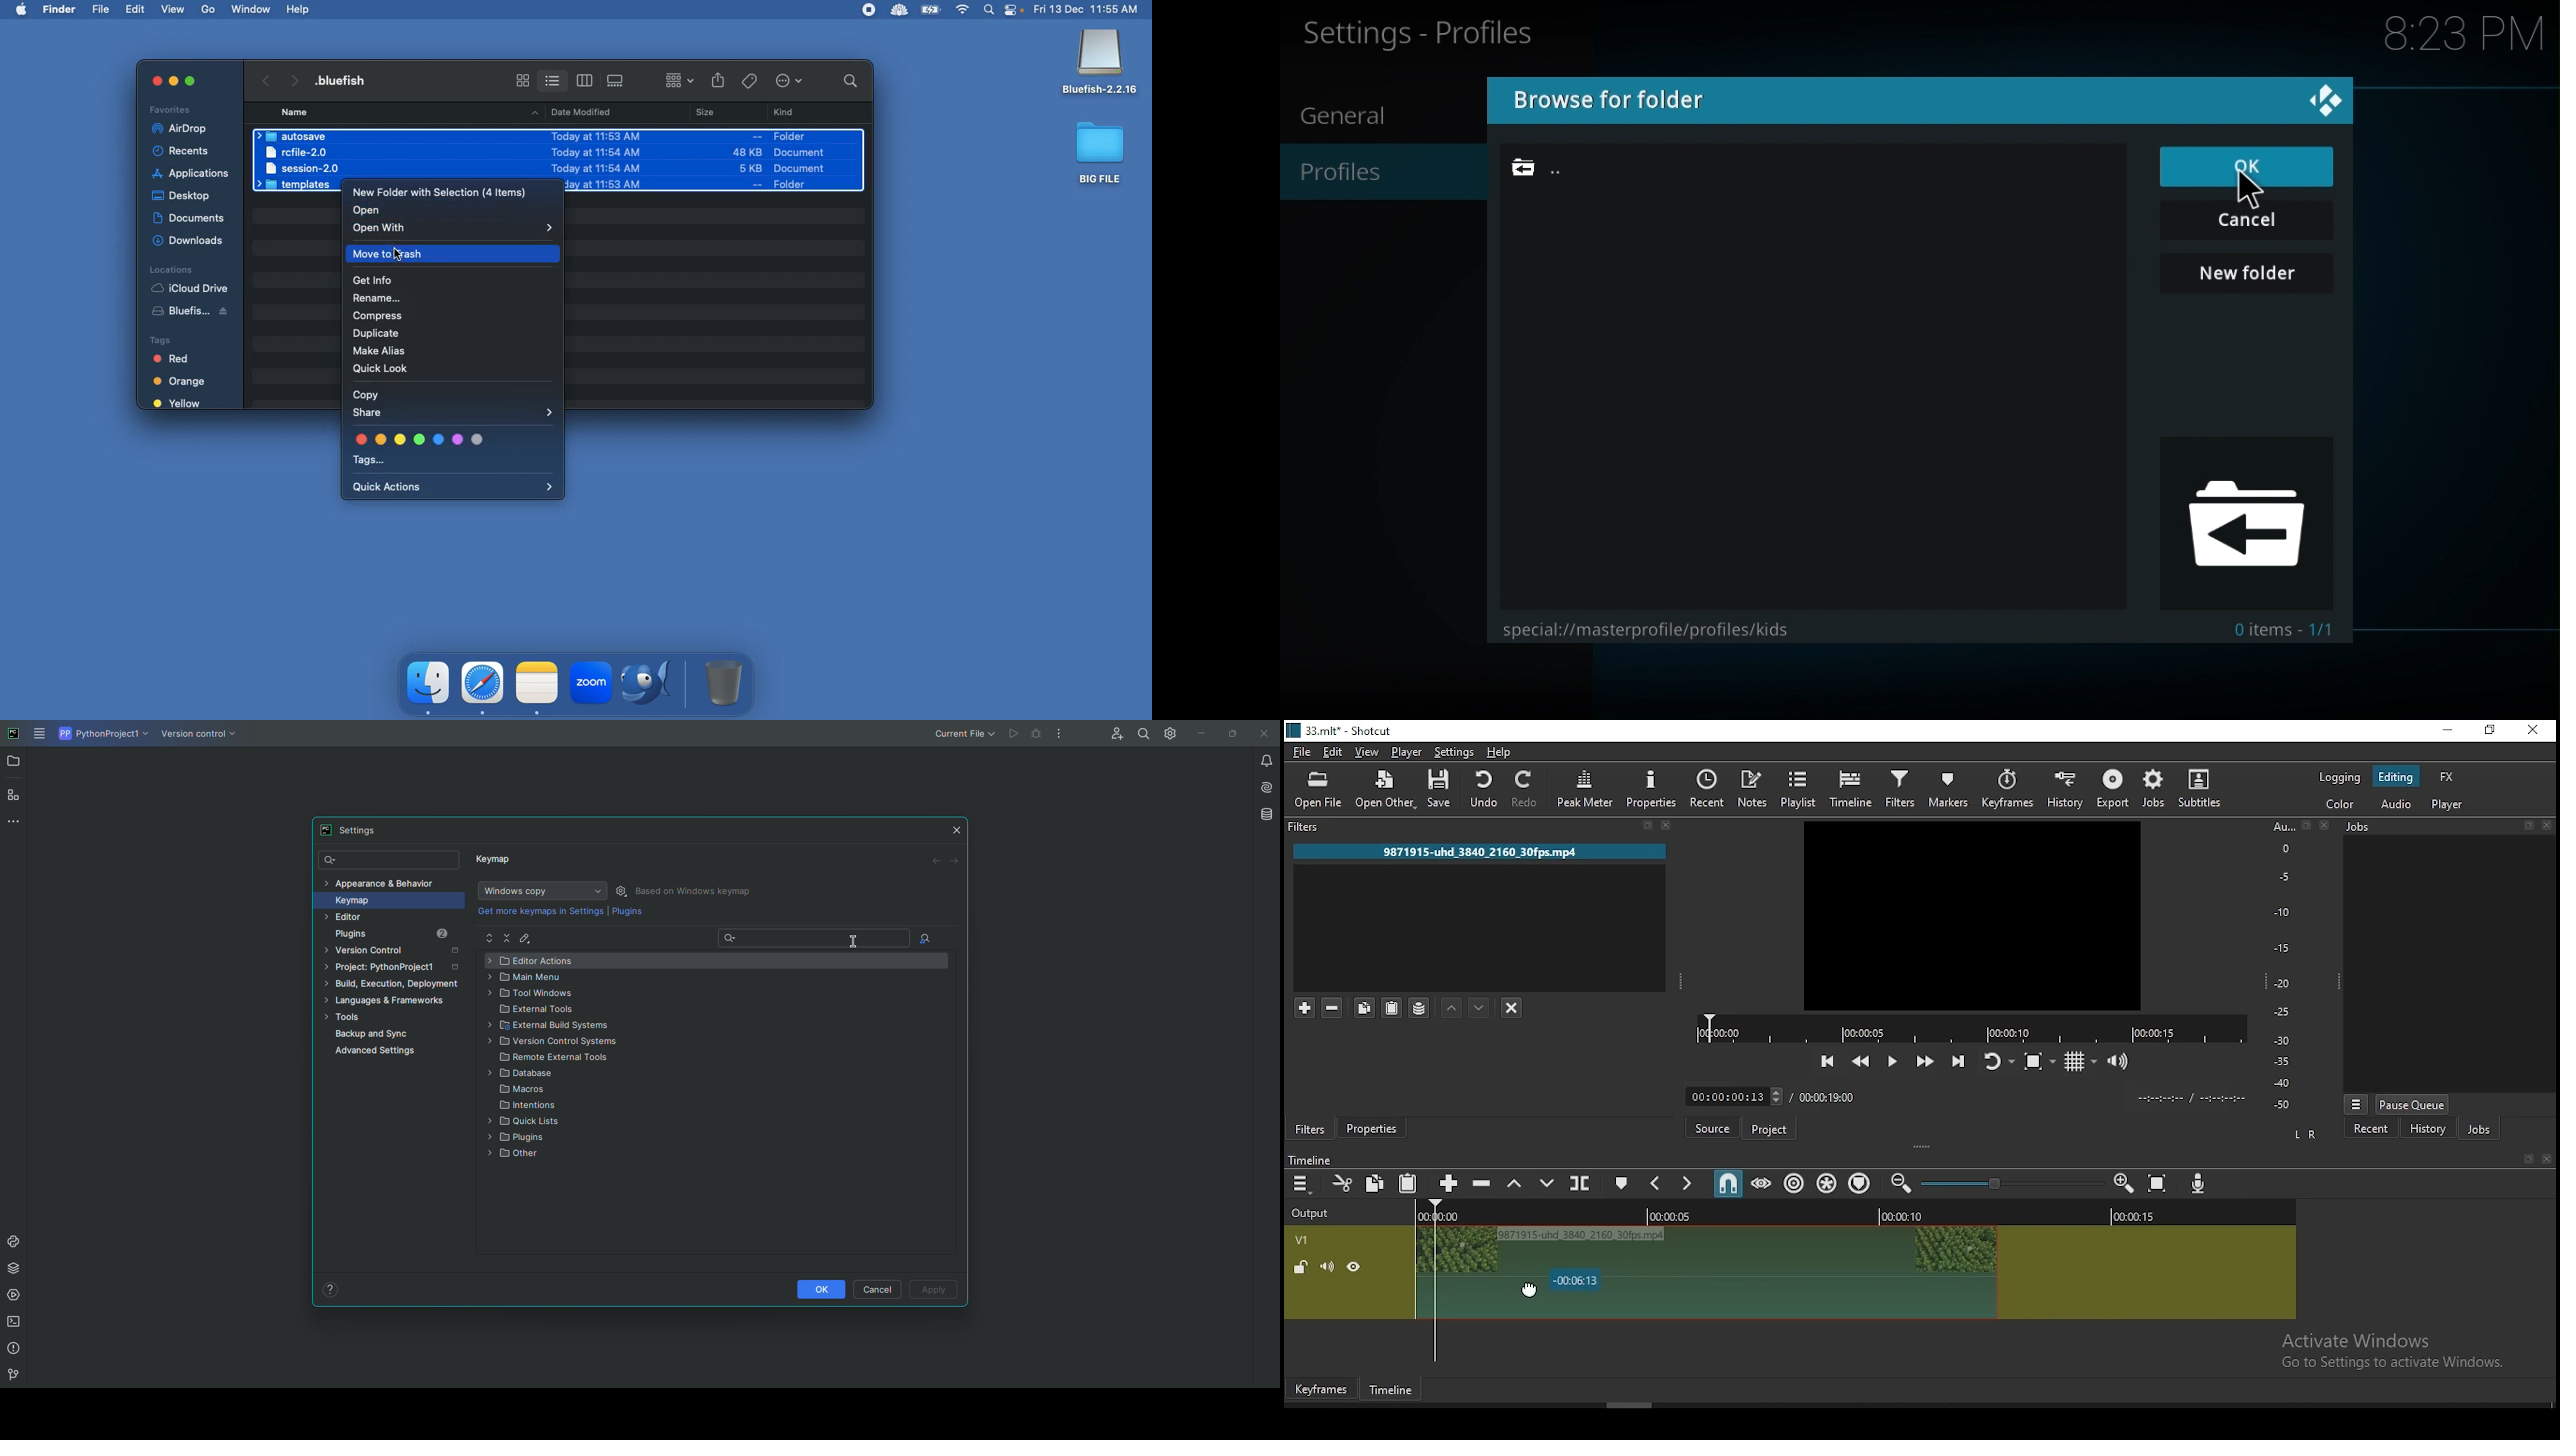 This screenshot has height=1456, width=2576. I want to click on cursor, so click(400, 258).